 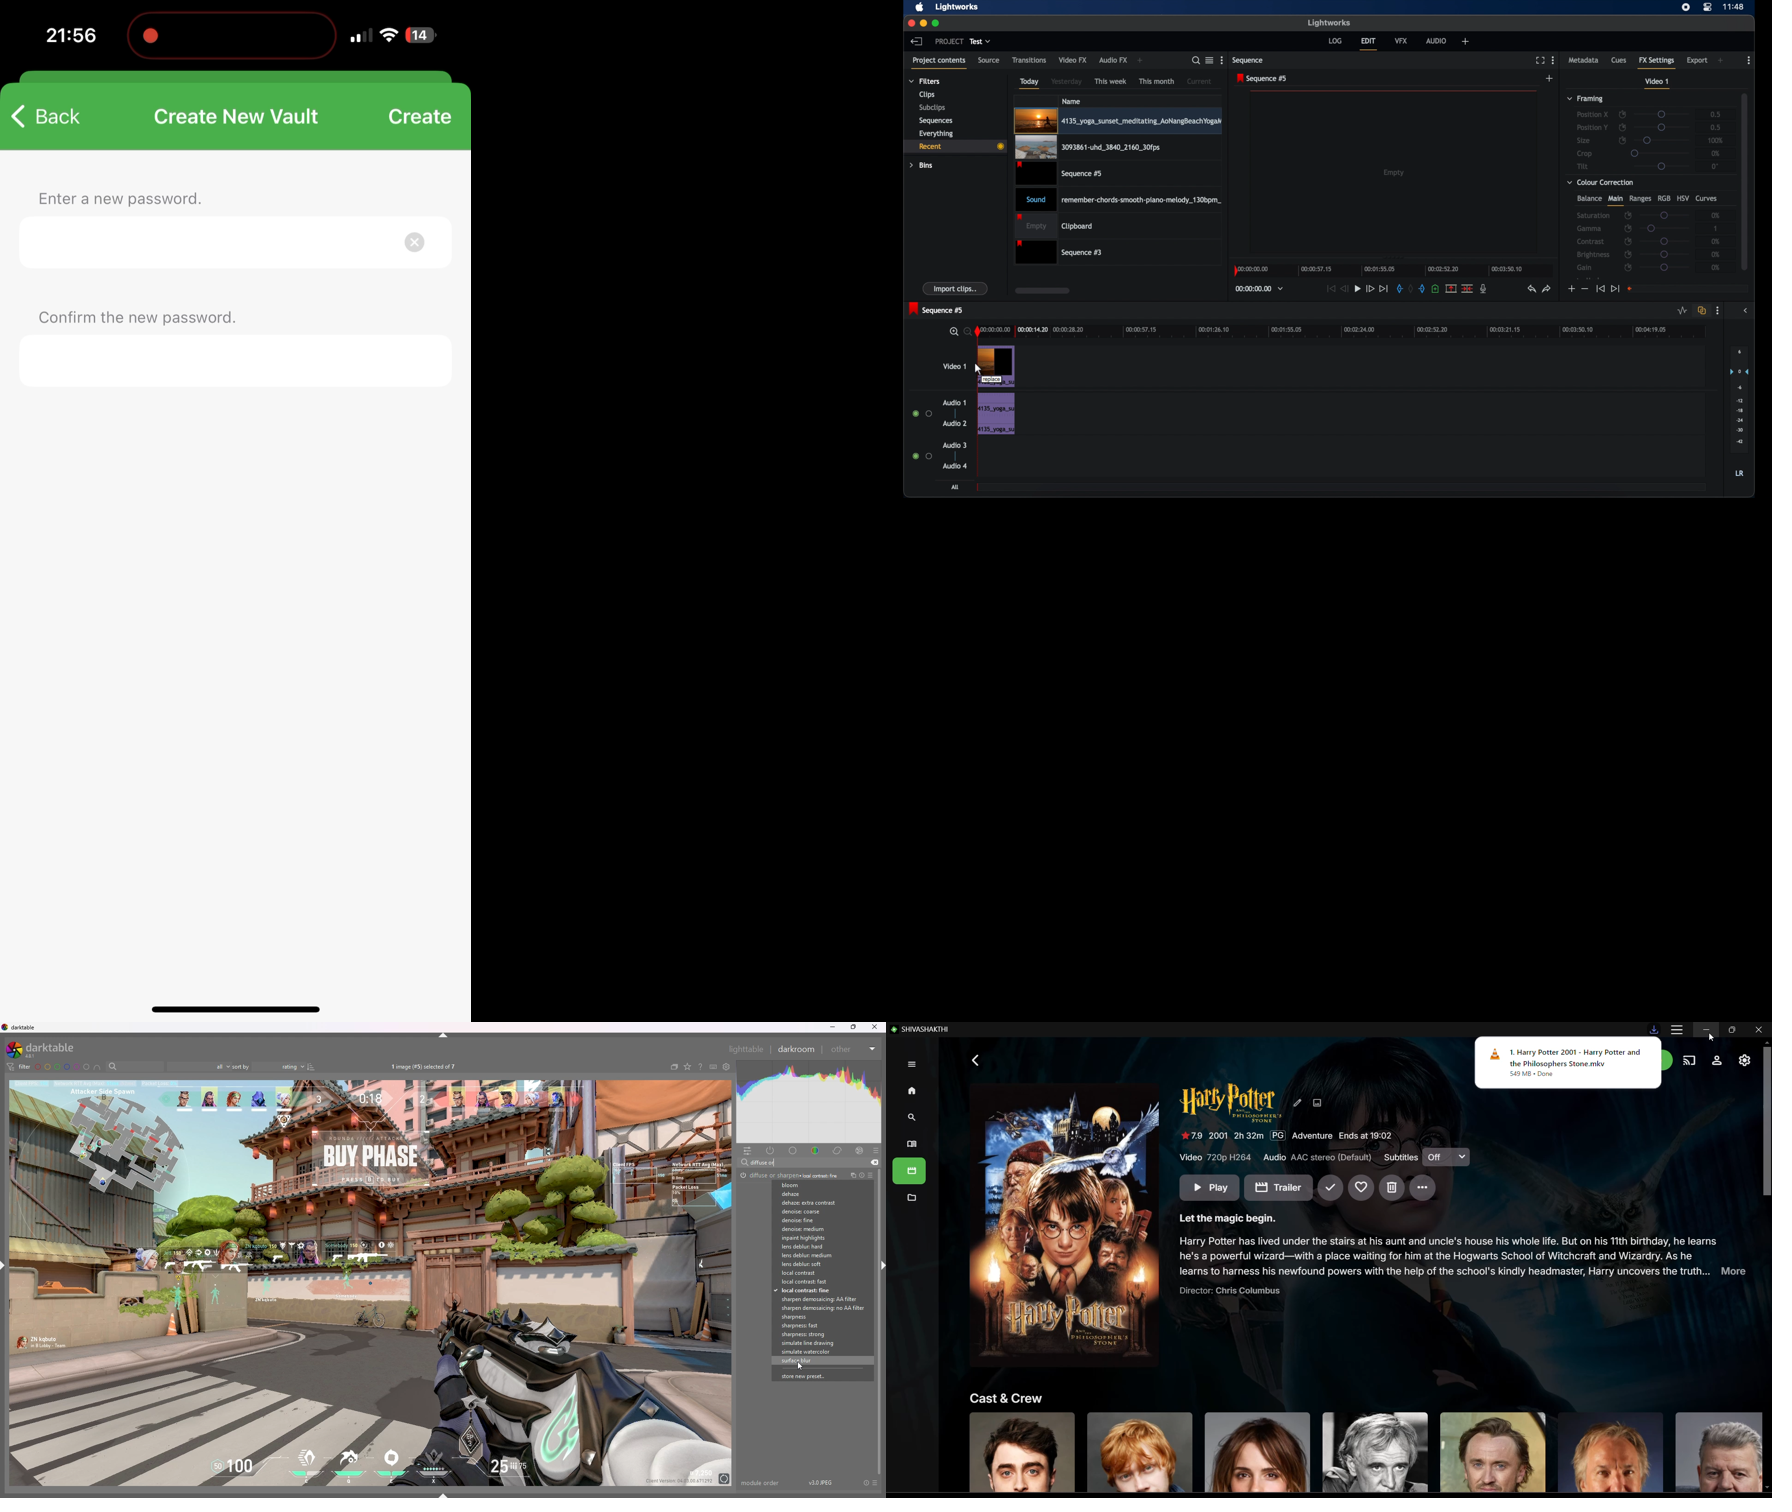 What do you see at coordinates (1690, 1060) in the screenshot?
I see `Play on another device` at bounding box center [1690, 1060].